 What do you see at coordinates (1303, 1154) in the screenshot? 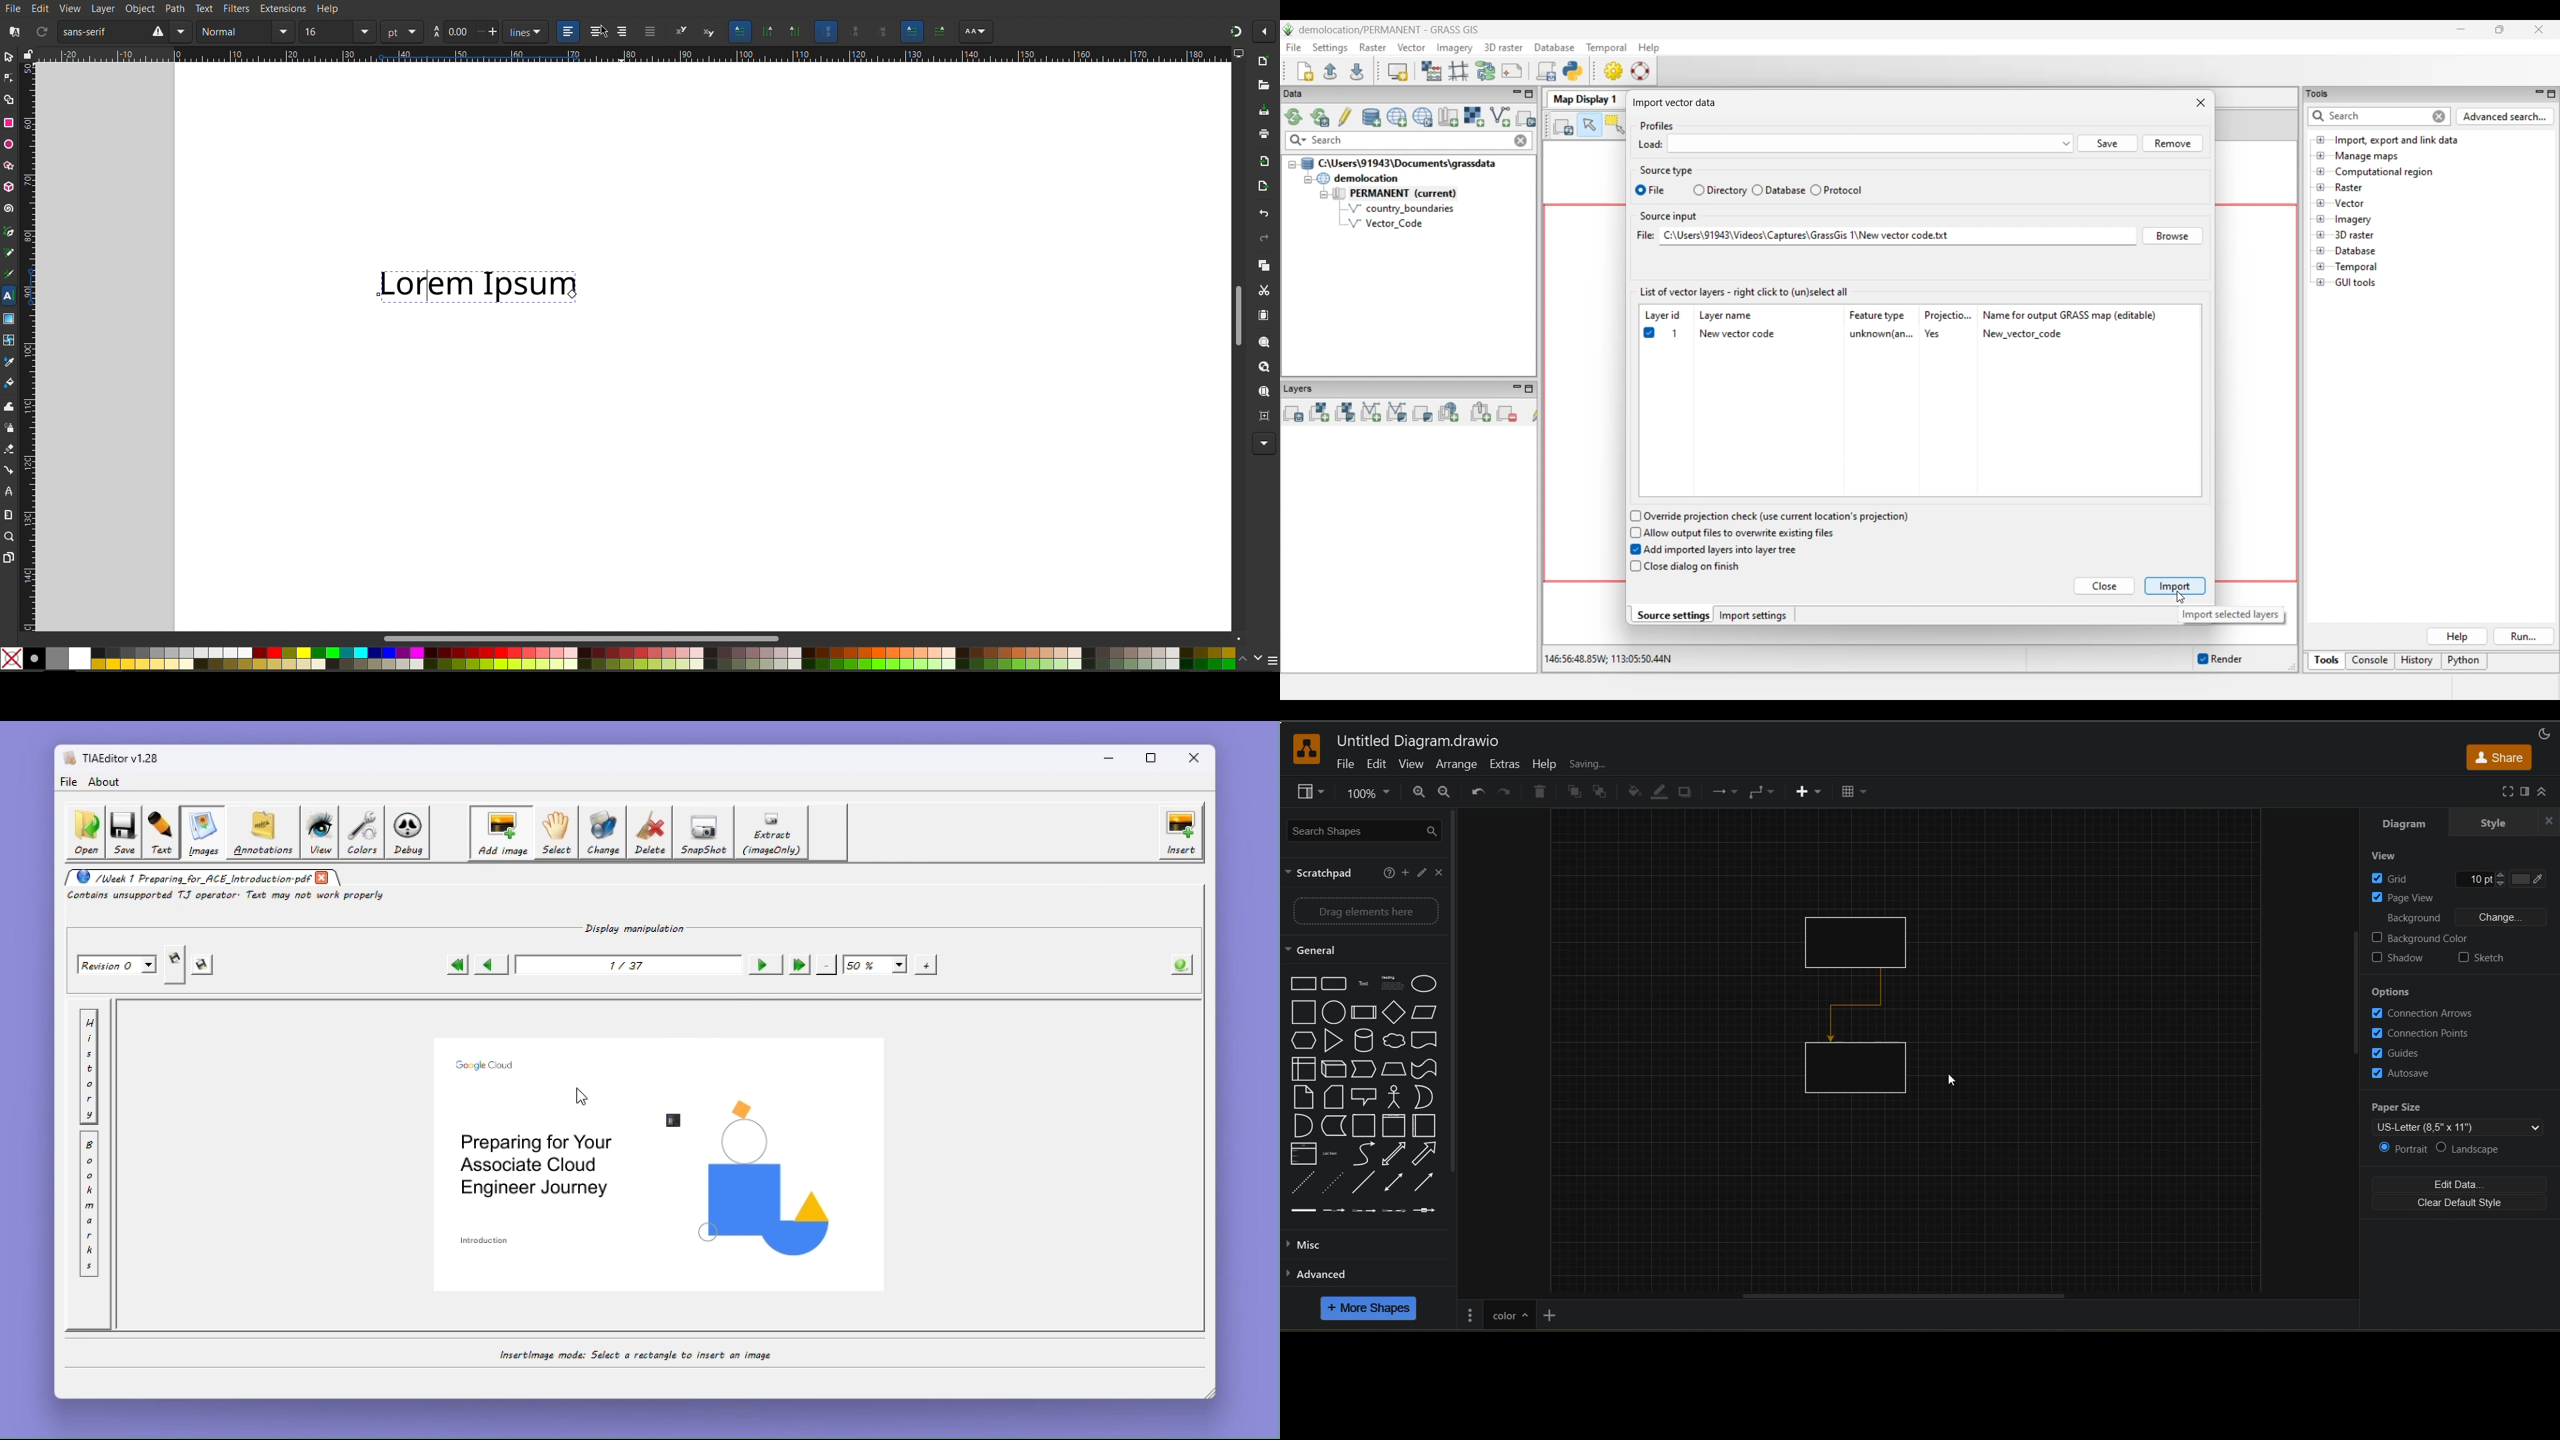
I see `List` at bounding box center [1303, 1154].